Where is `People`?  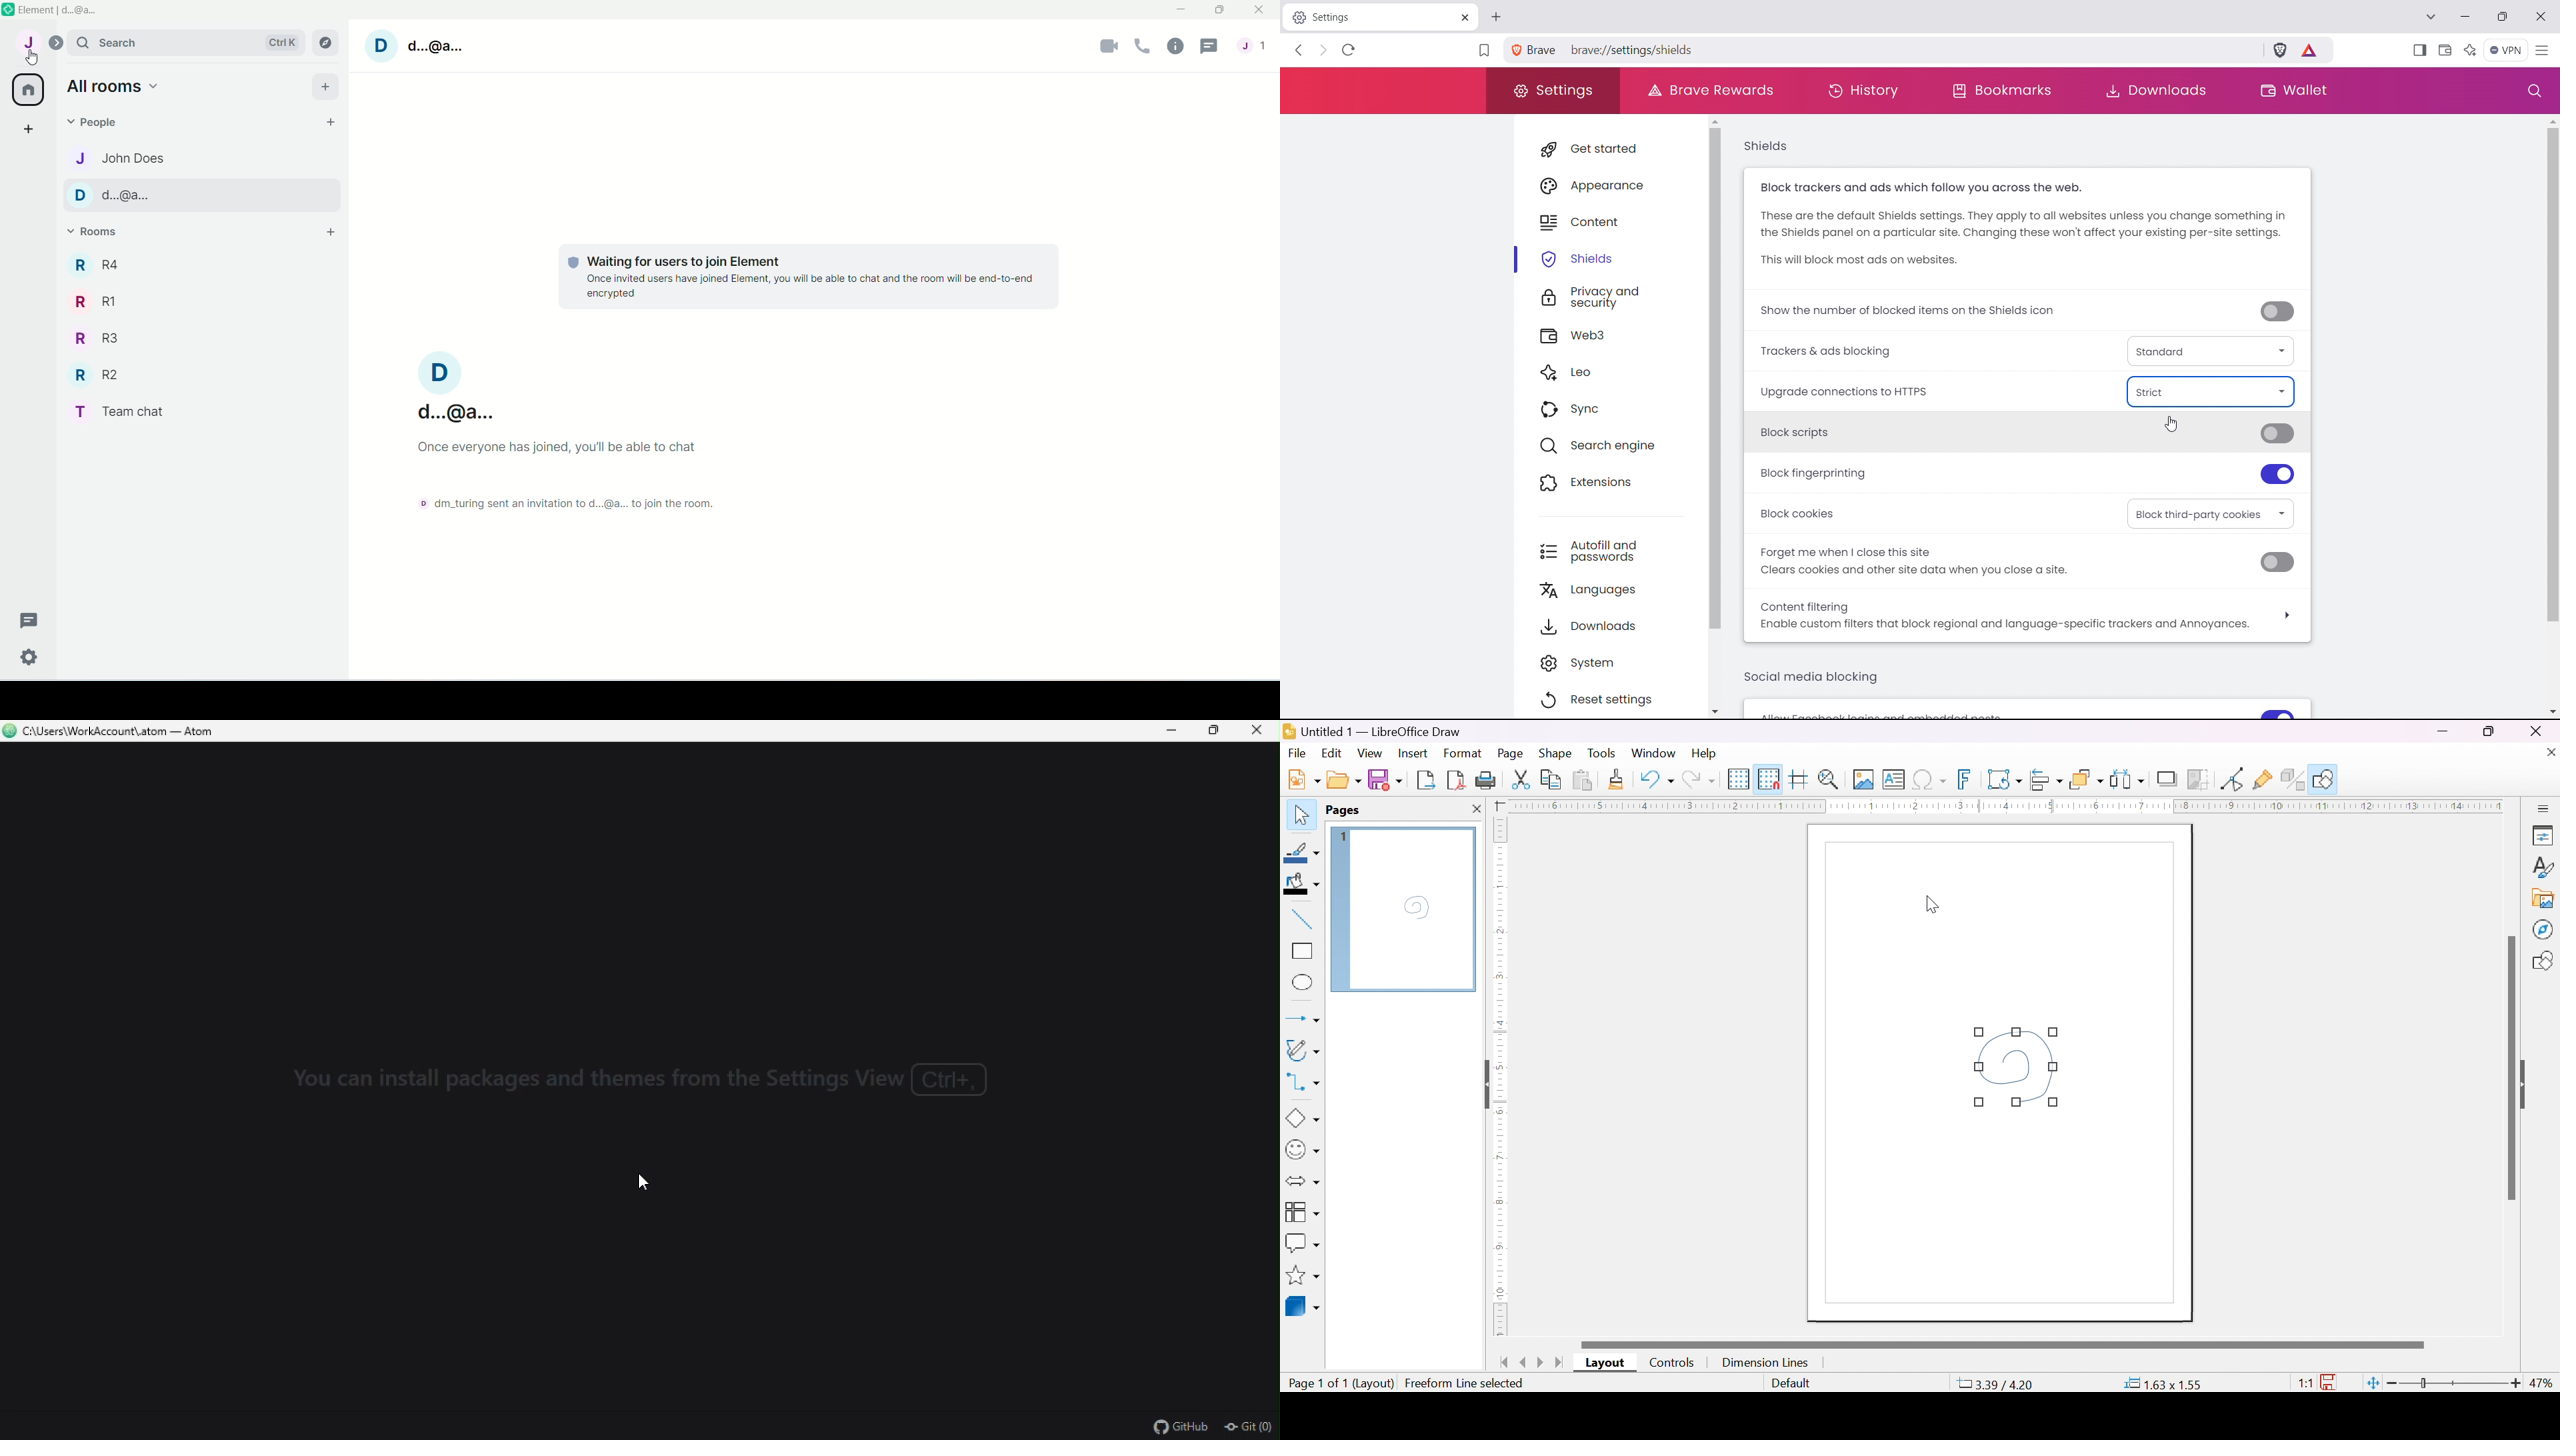 People is located at coordinates (1255, 49).